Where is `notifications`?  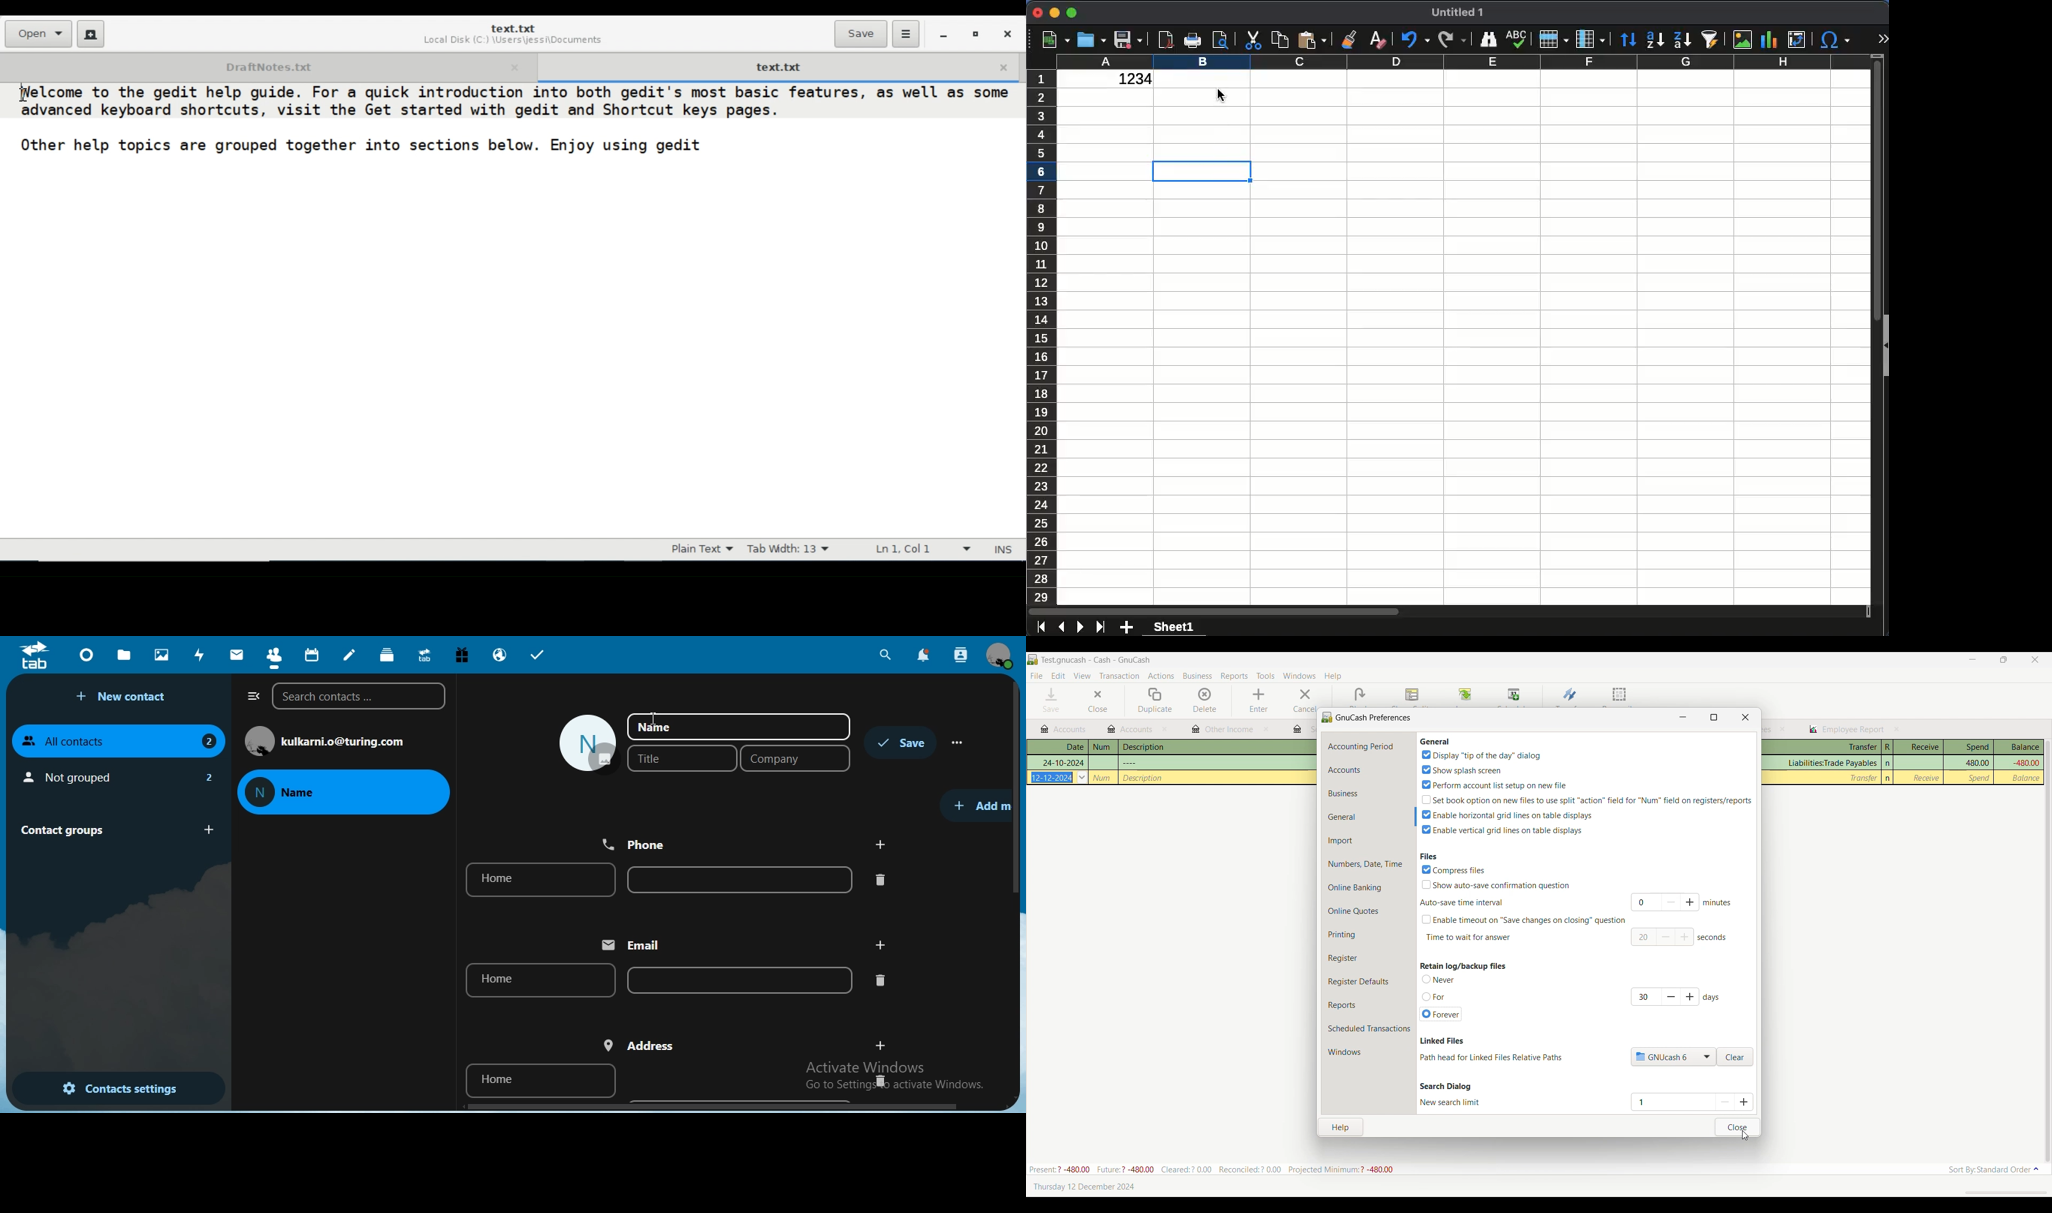 notifications is located at coordinates (924, 656).